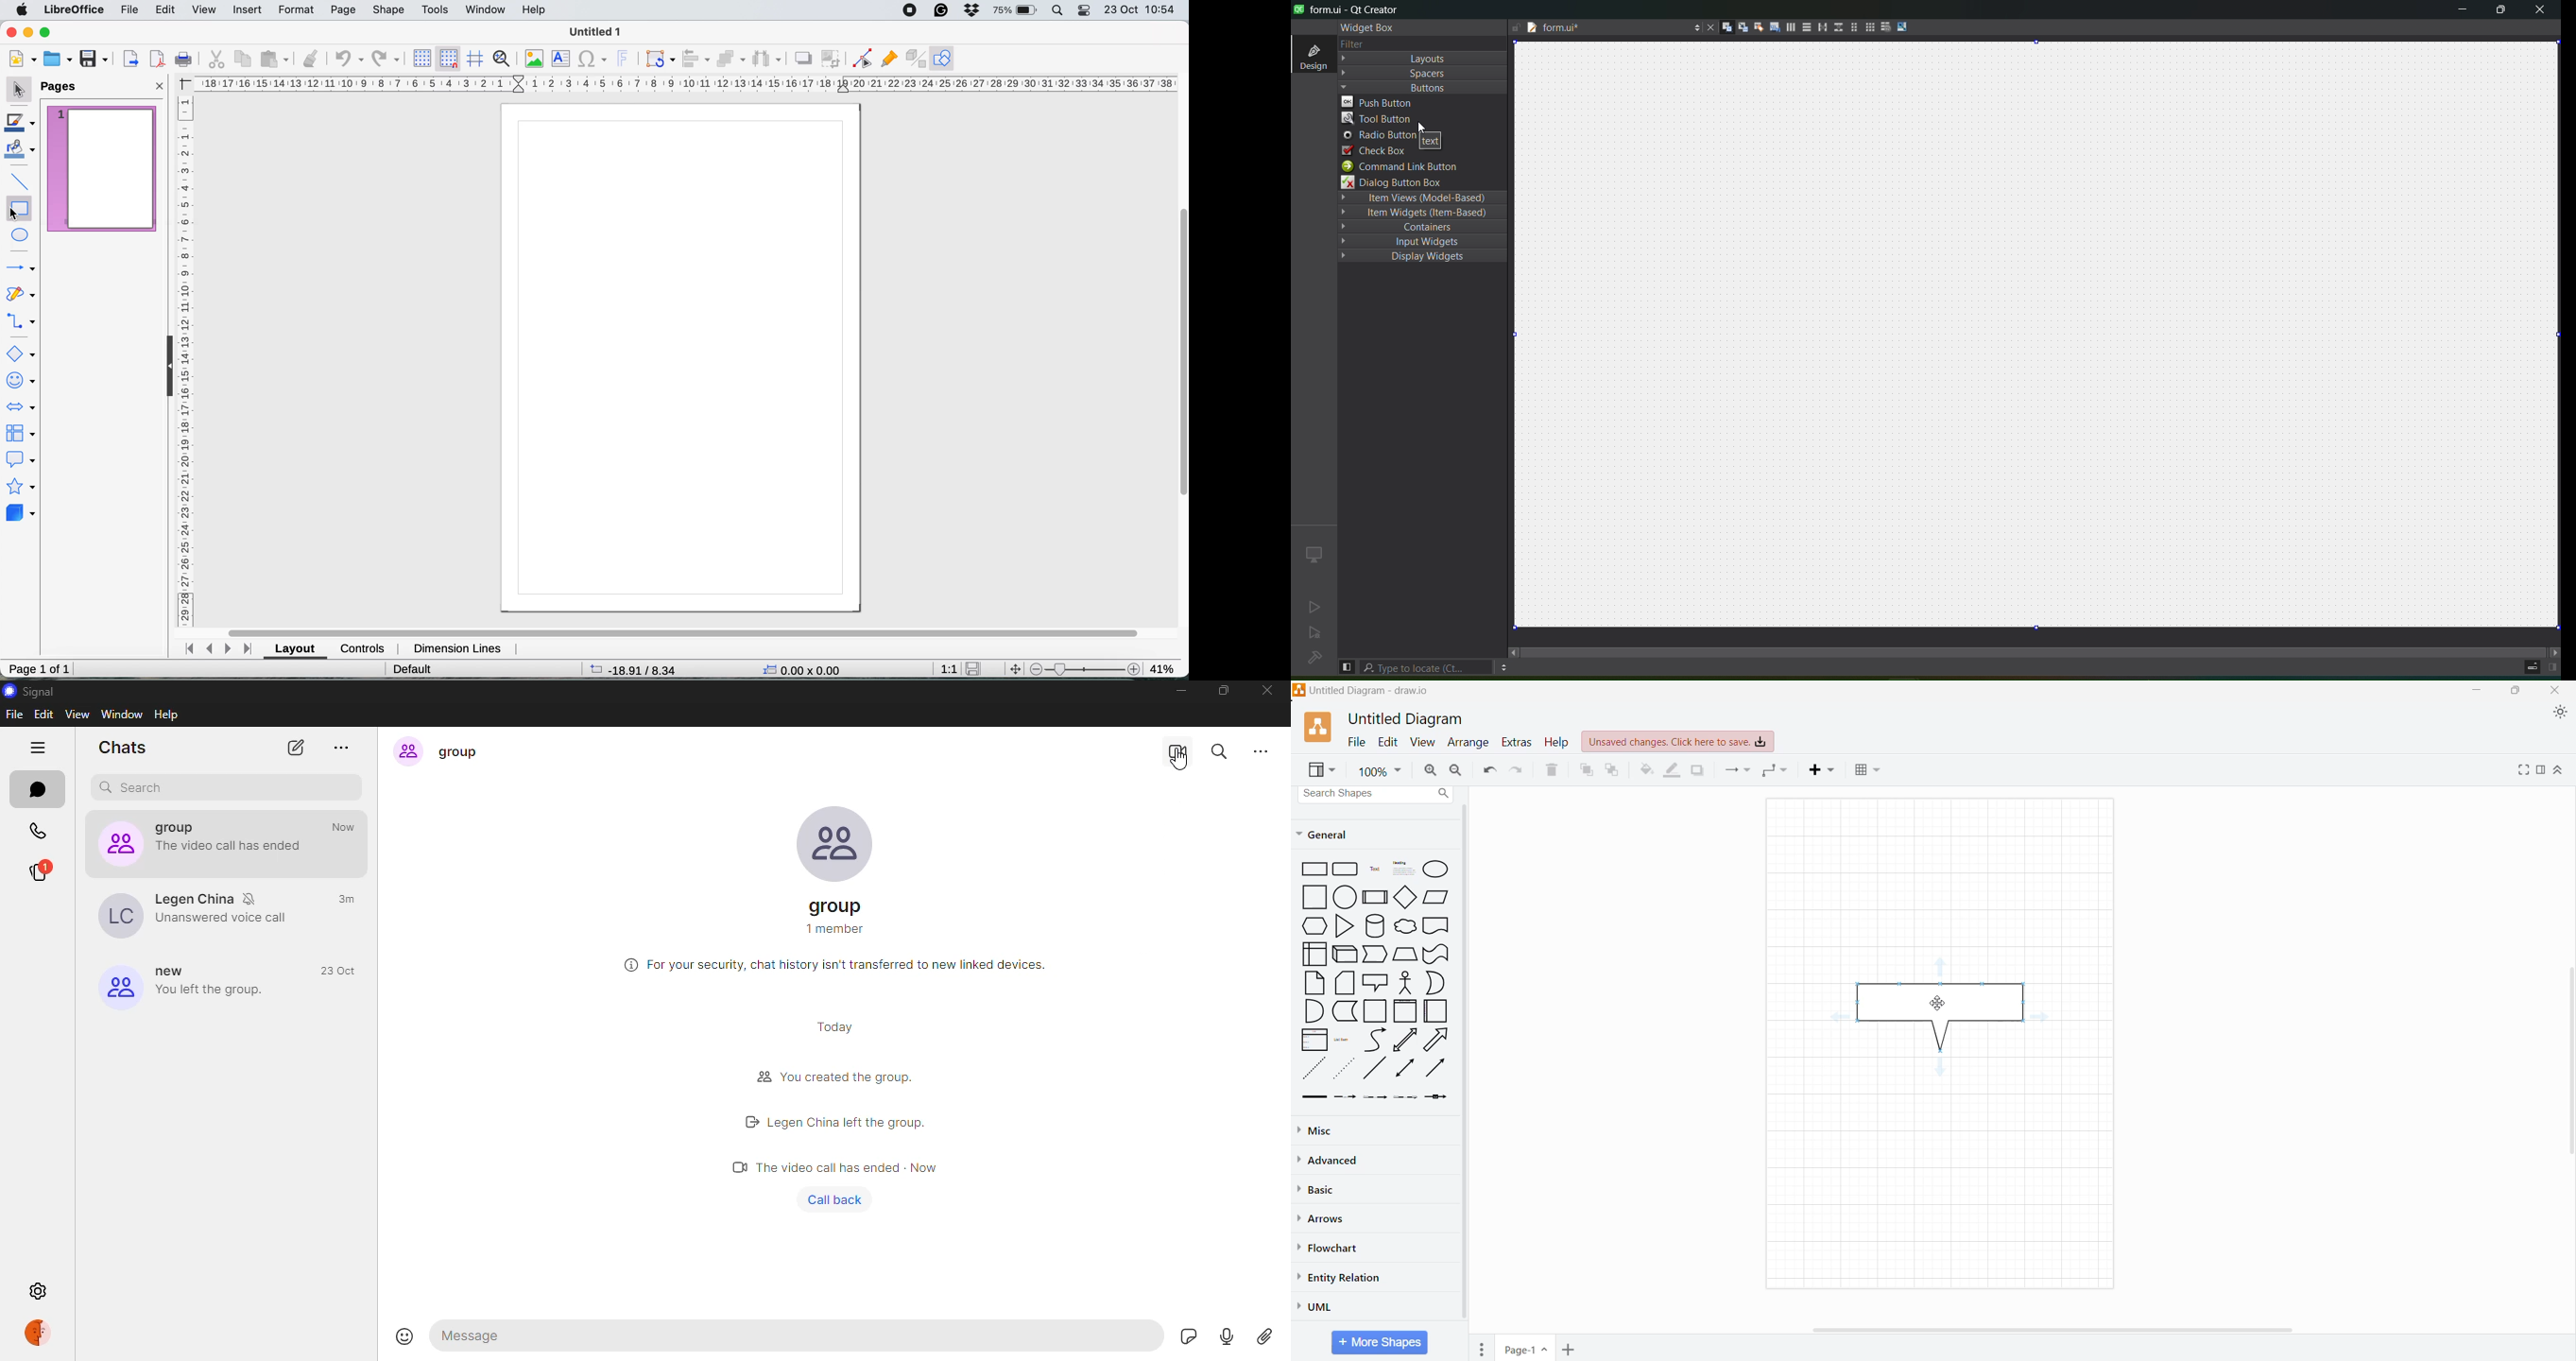 Image resolution: width=2576 pixels, height=1372 pixels. I want to click on lines and arrows, so click(19, 269).